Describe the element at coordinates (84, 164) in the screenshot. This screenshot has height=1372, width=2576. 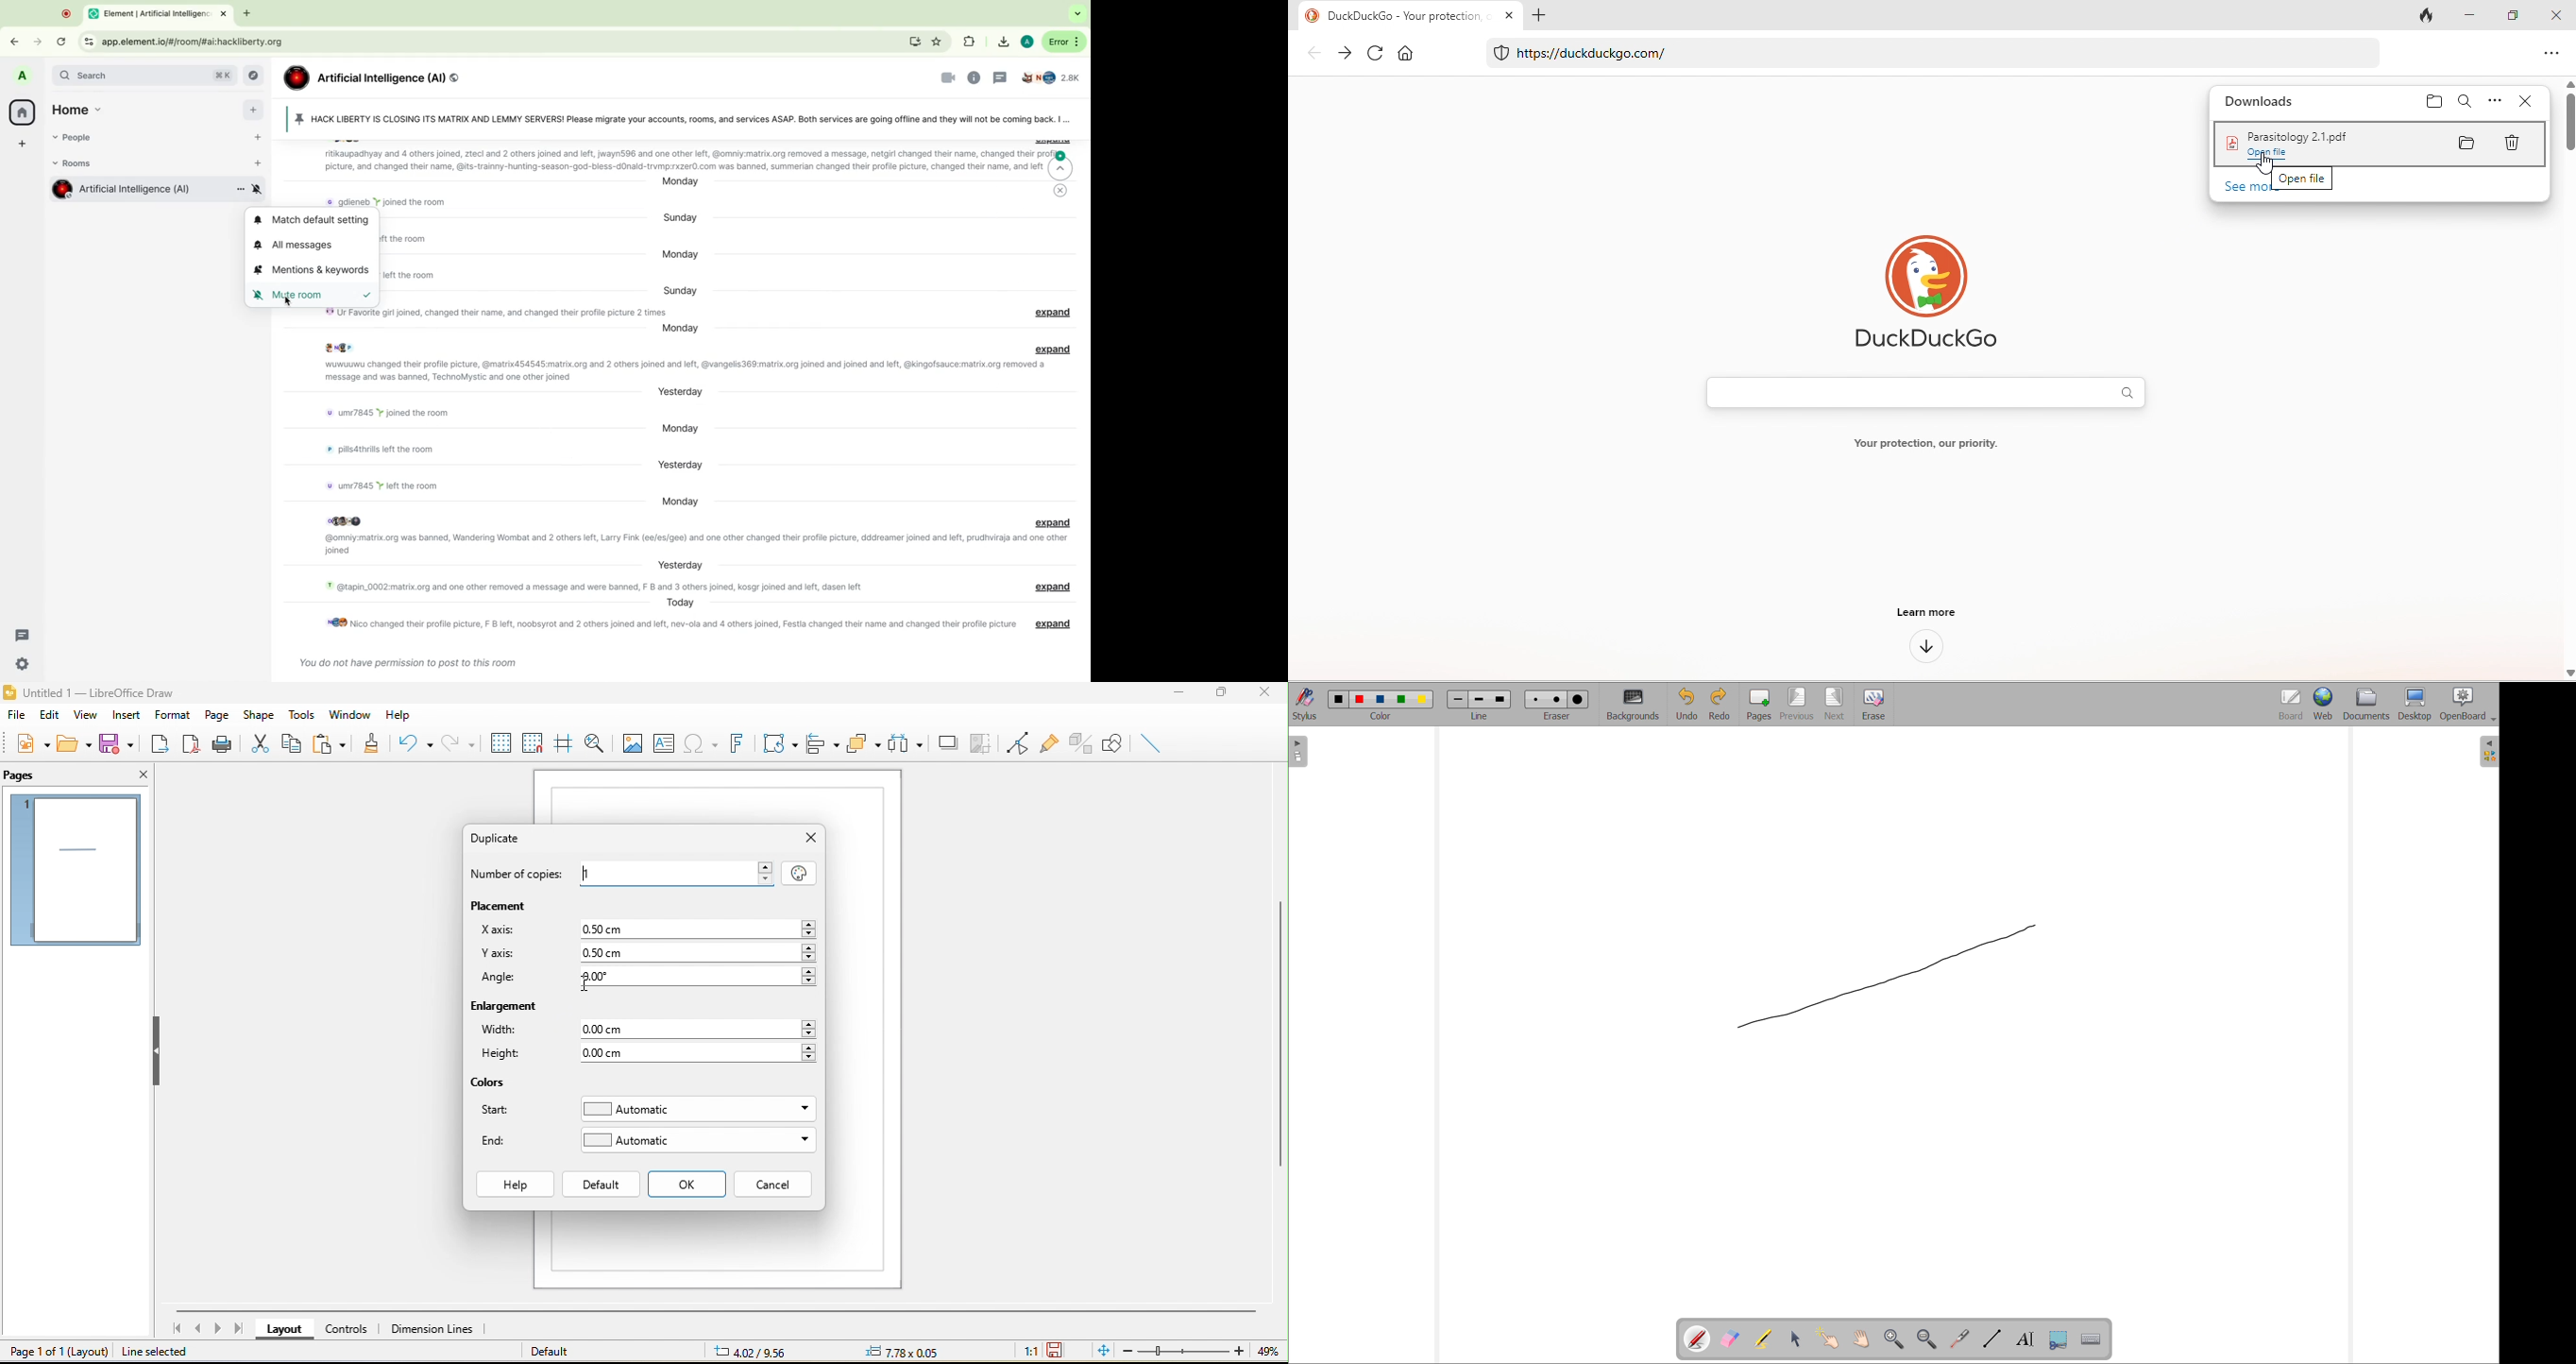
I see `rooms` at that location.